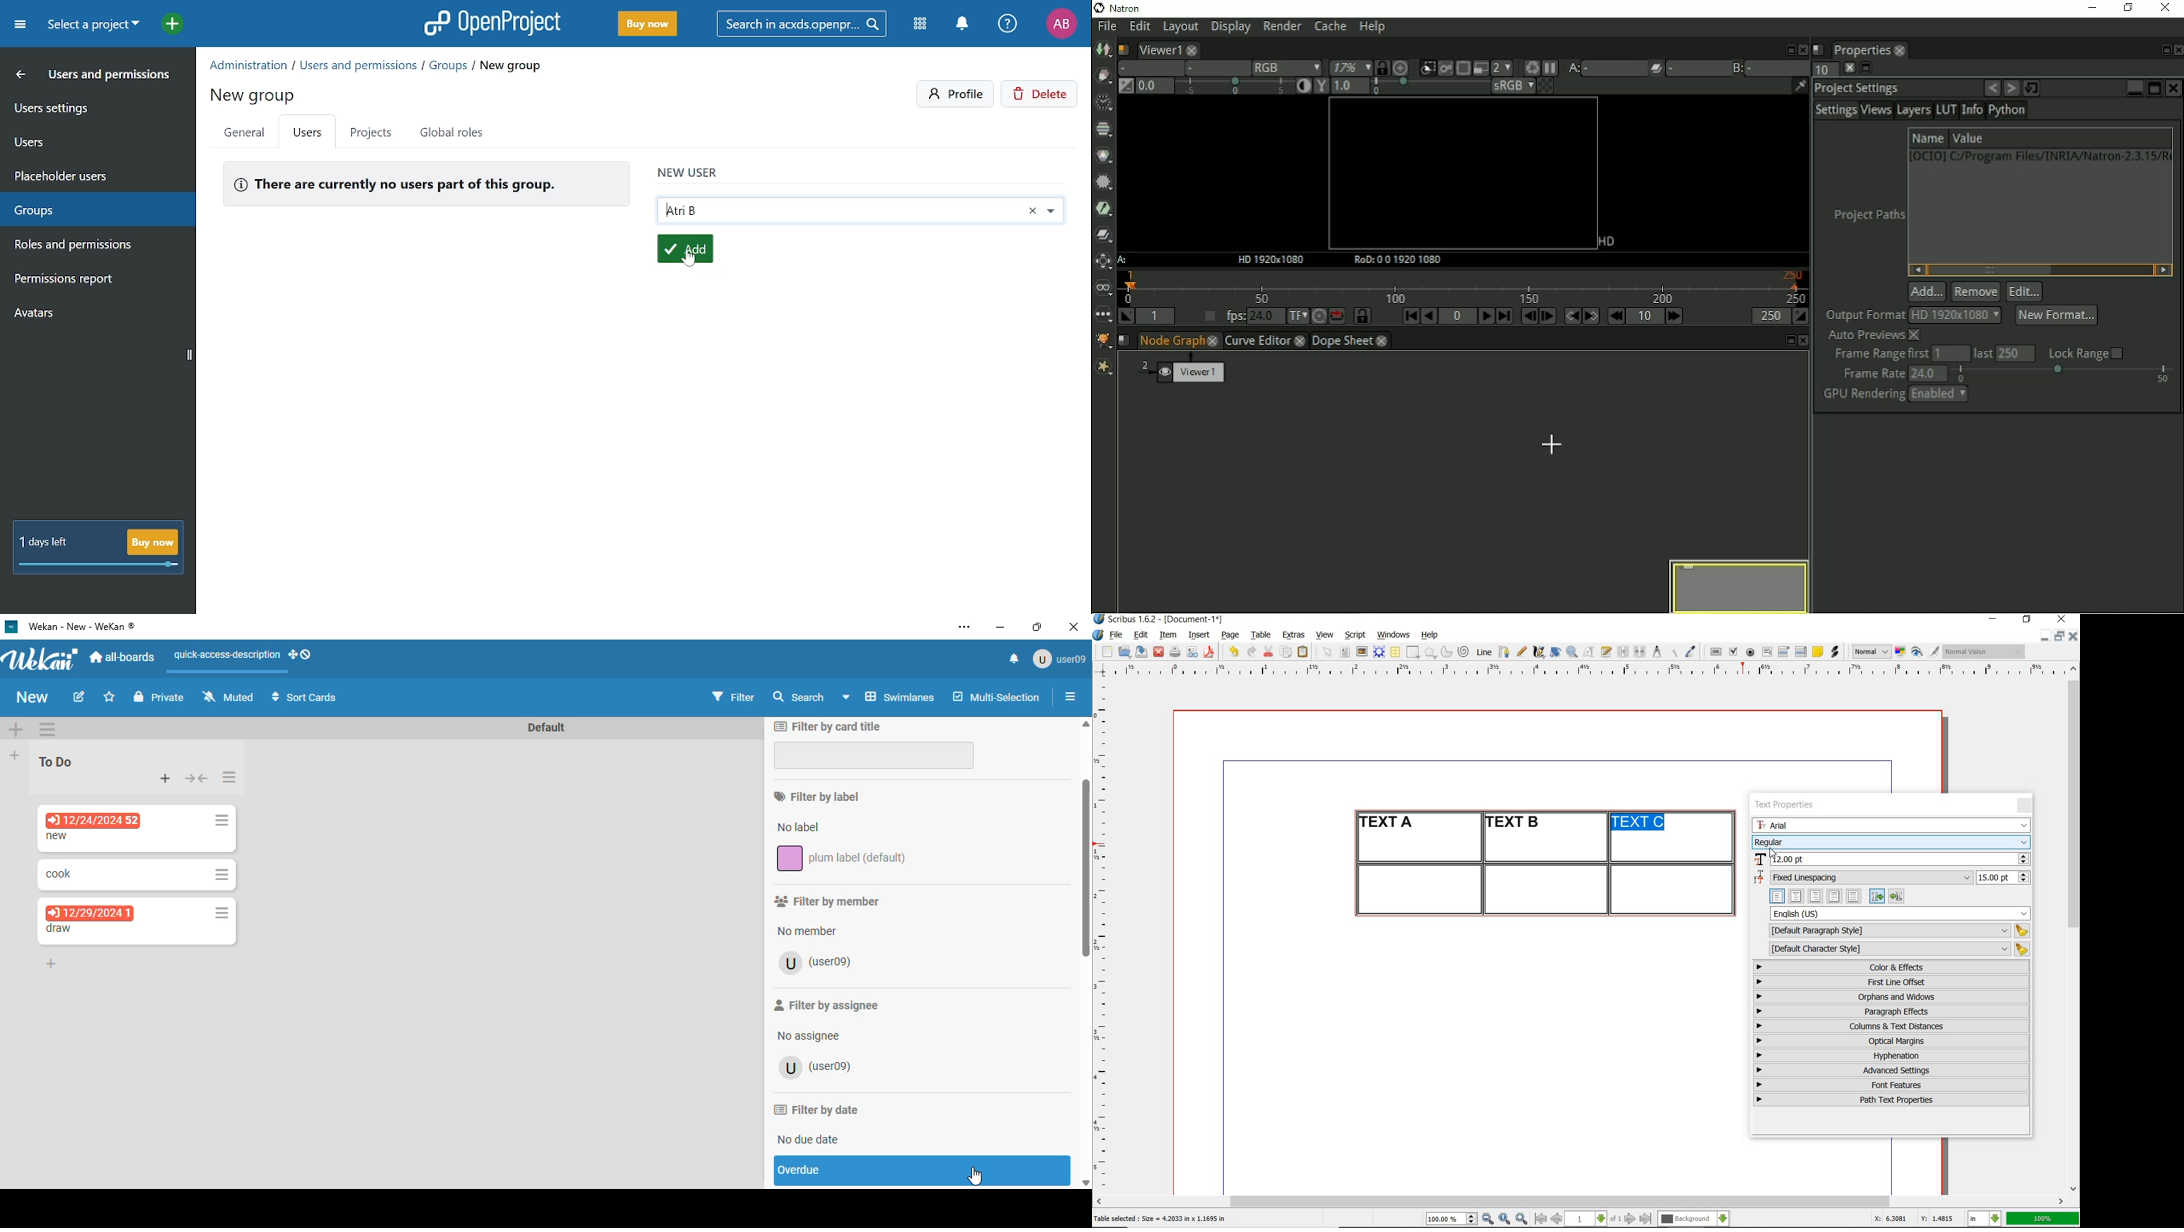 The height and width of the screenshot is (1232, 2184). Describe the element at coordinates (1428, 636) in the screenshot. I see `help` at that location.